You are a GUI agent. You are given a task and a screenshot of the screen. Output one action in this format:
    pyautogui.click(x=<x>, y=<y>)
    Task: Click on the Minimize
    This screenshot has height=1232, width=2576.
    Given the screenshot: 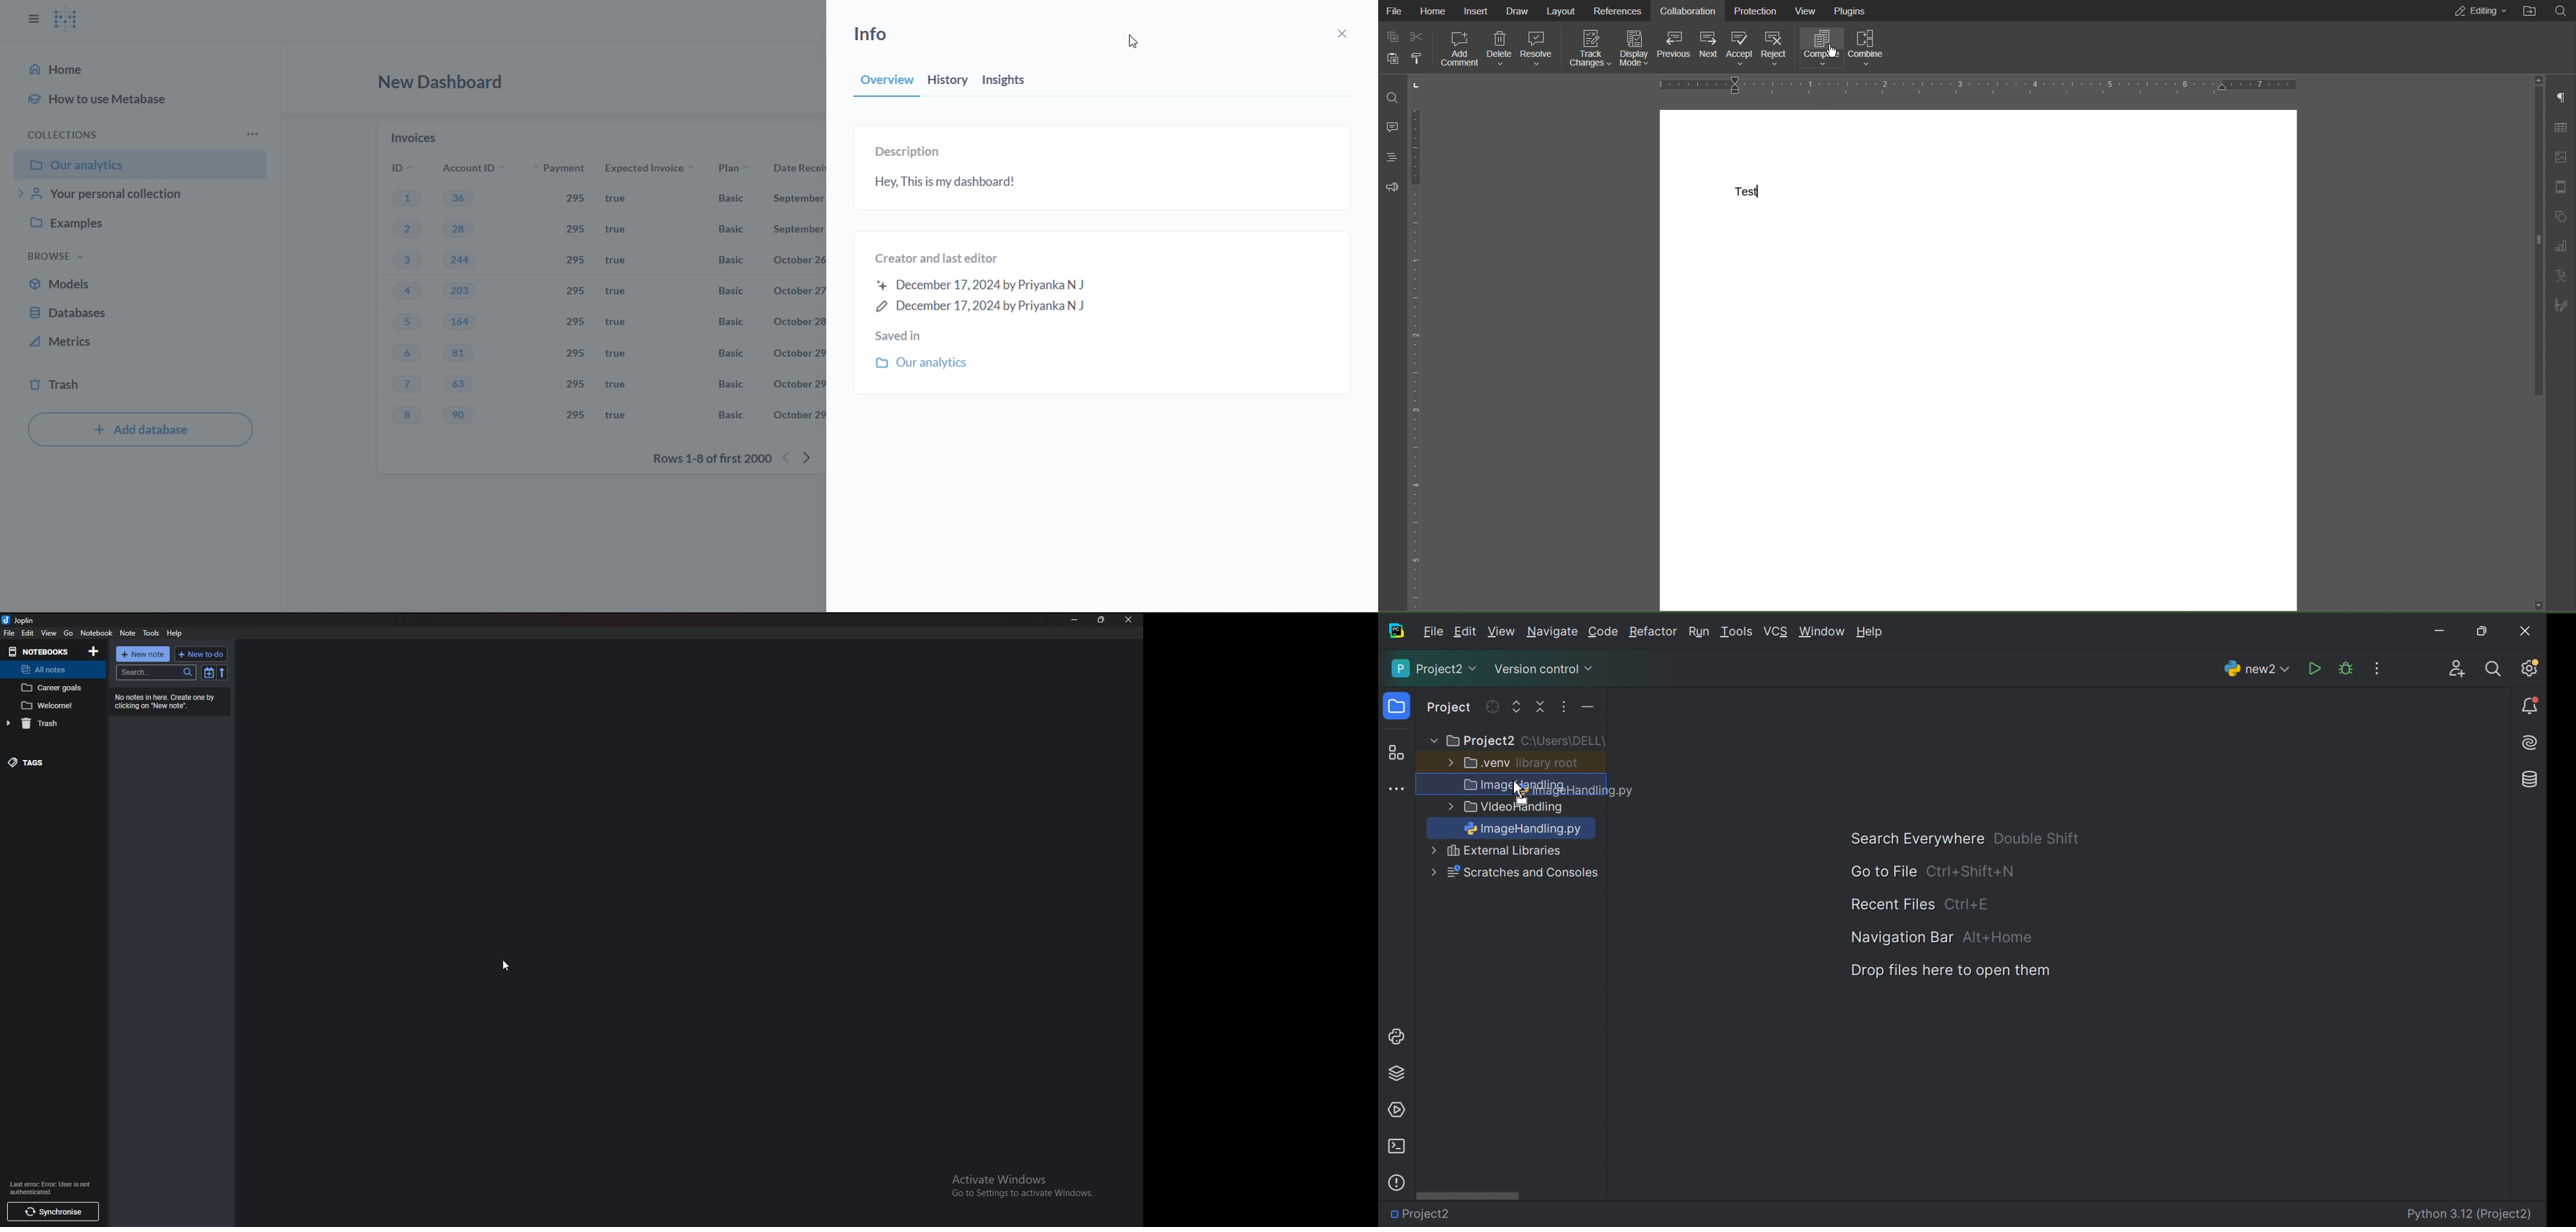 What is the action you would take?
    pyautogui.click(x=2444, y=633)
    